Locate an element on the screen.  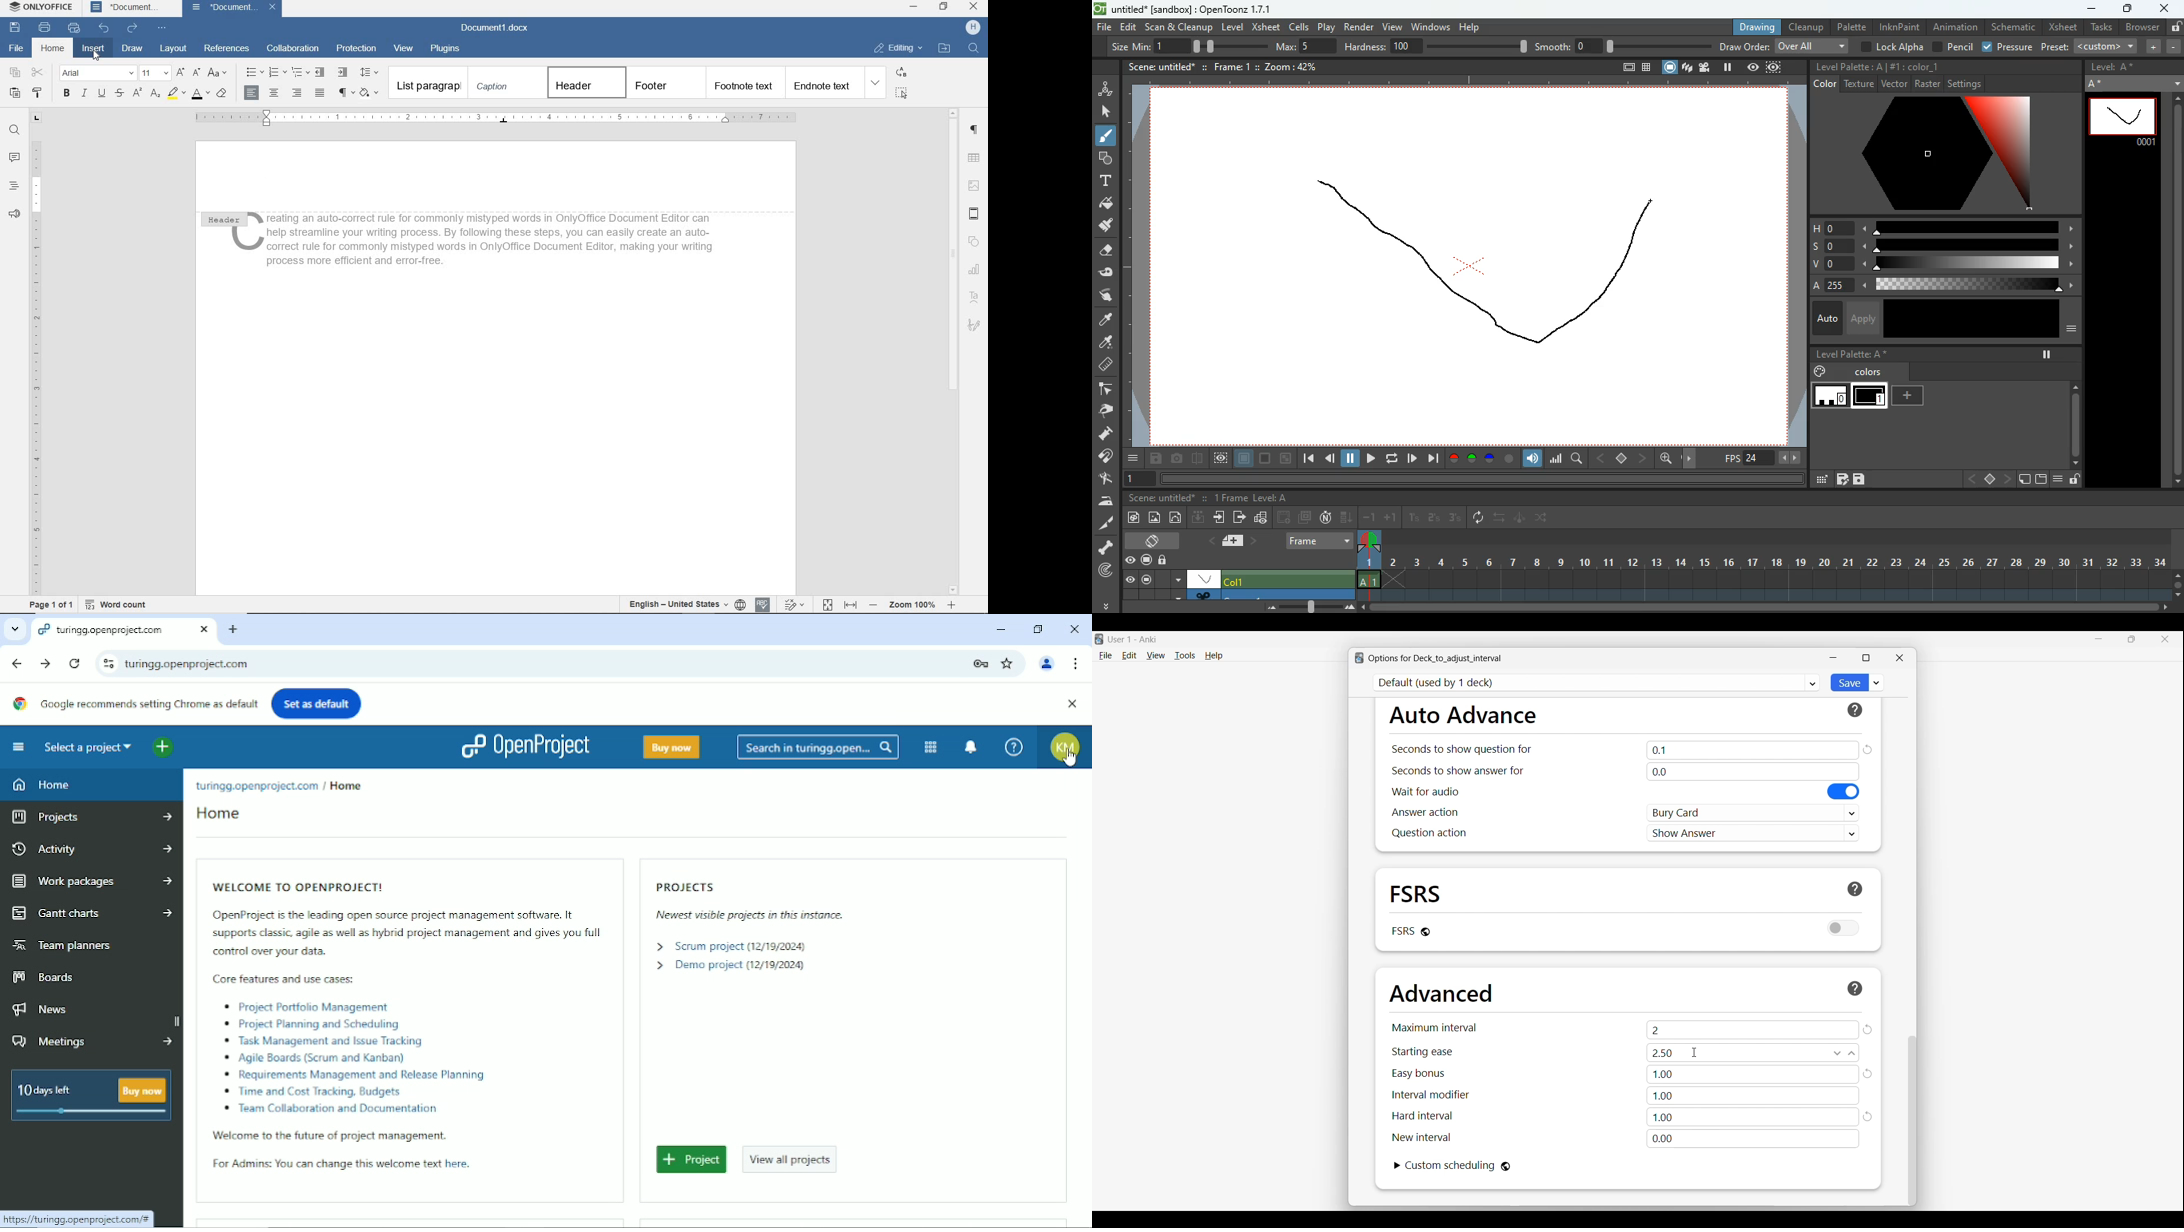
Affects the entire collection is located at coordinates (1506, 1167).